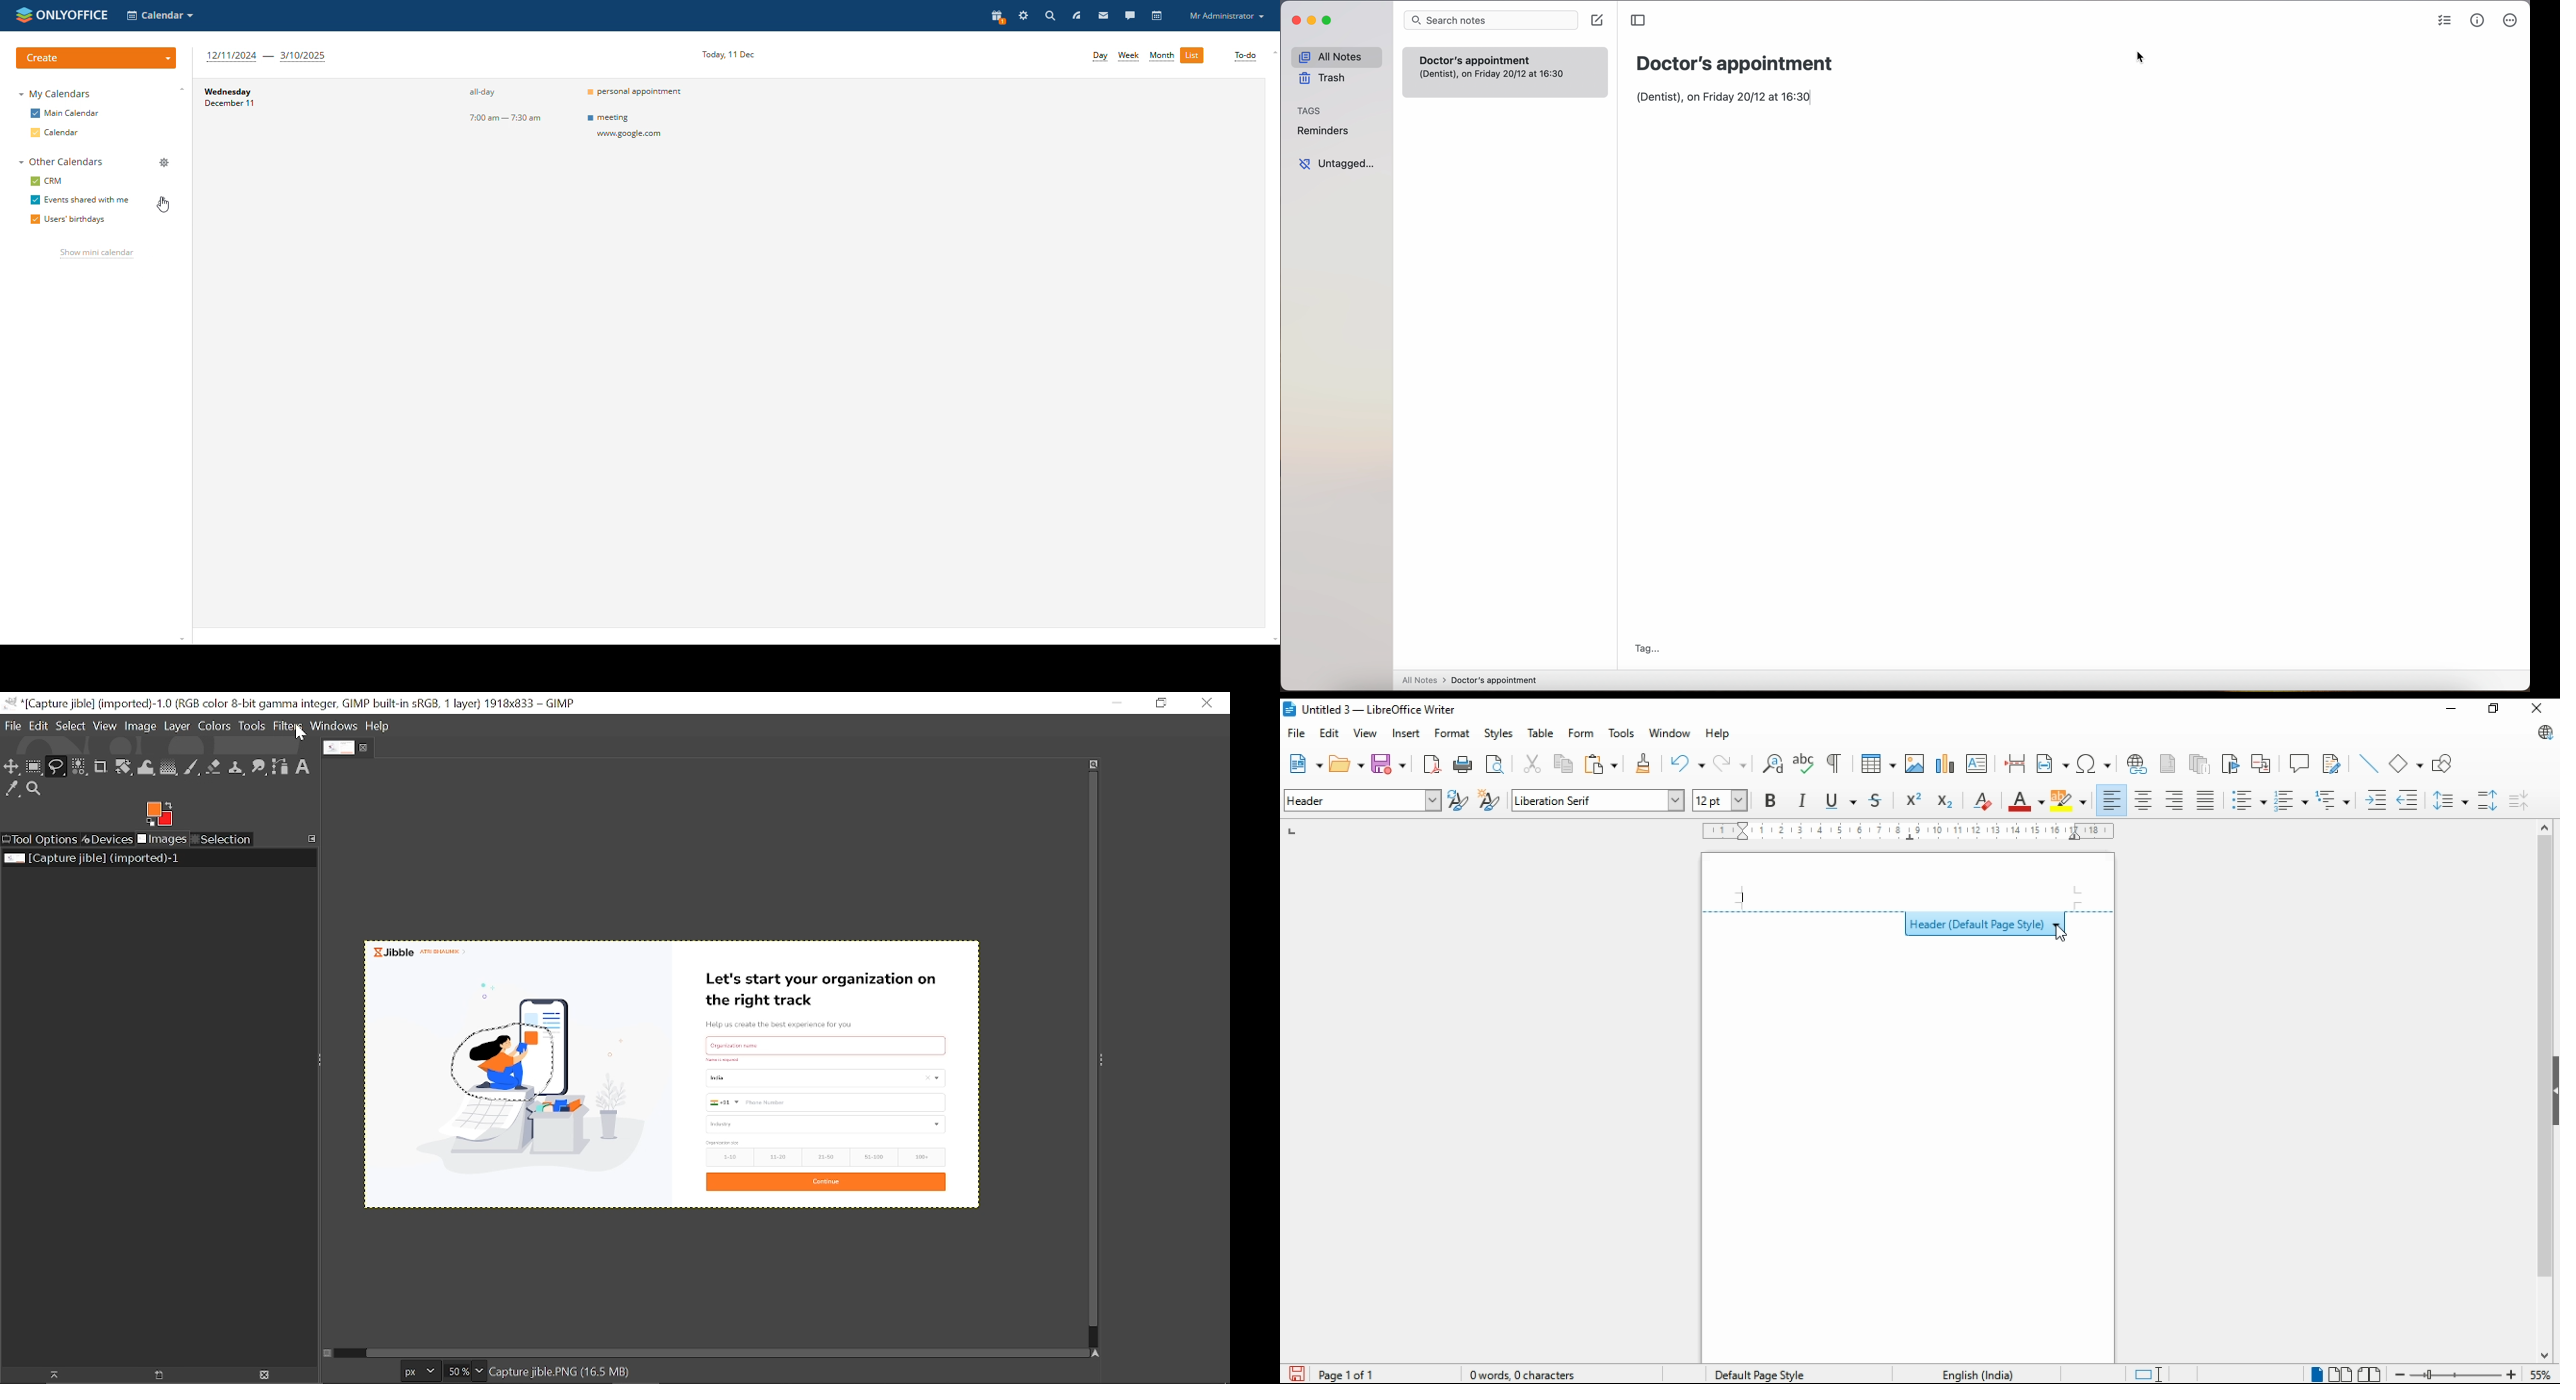 This screenshot has height=1400, width=2576. What do you see at coordinates (716, 1349) in the screenshot?
I see `Horizontal scrollbar` at bounding box center [716, 1349].